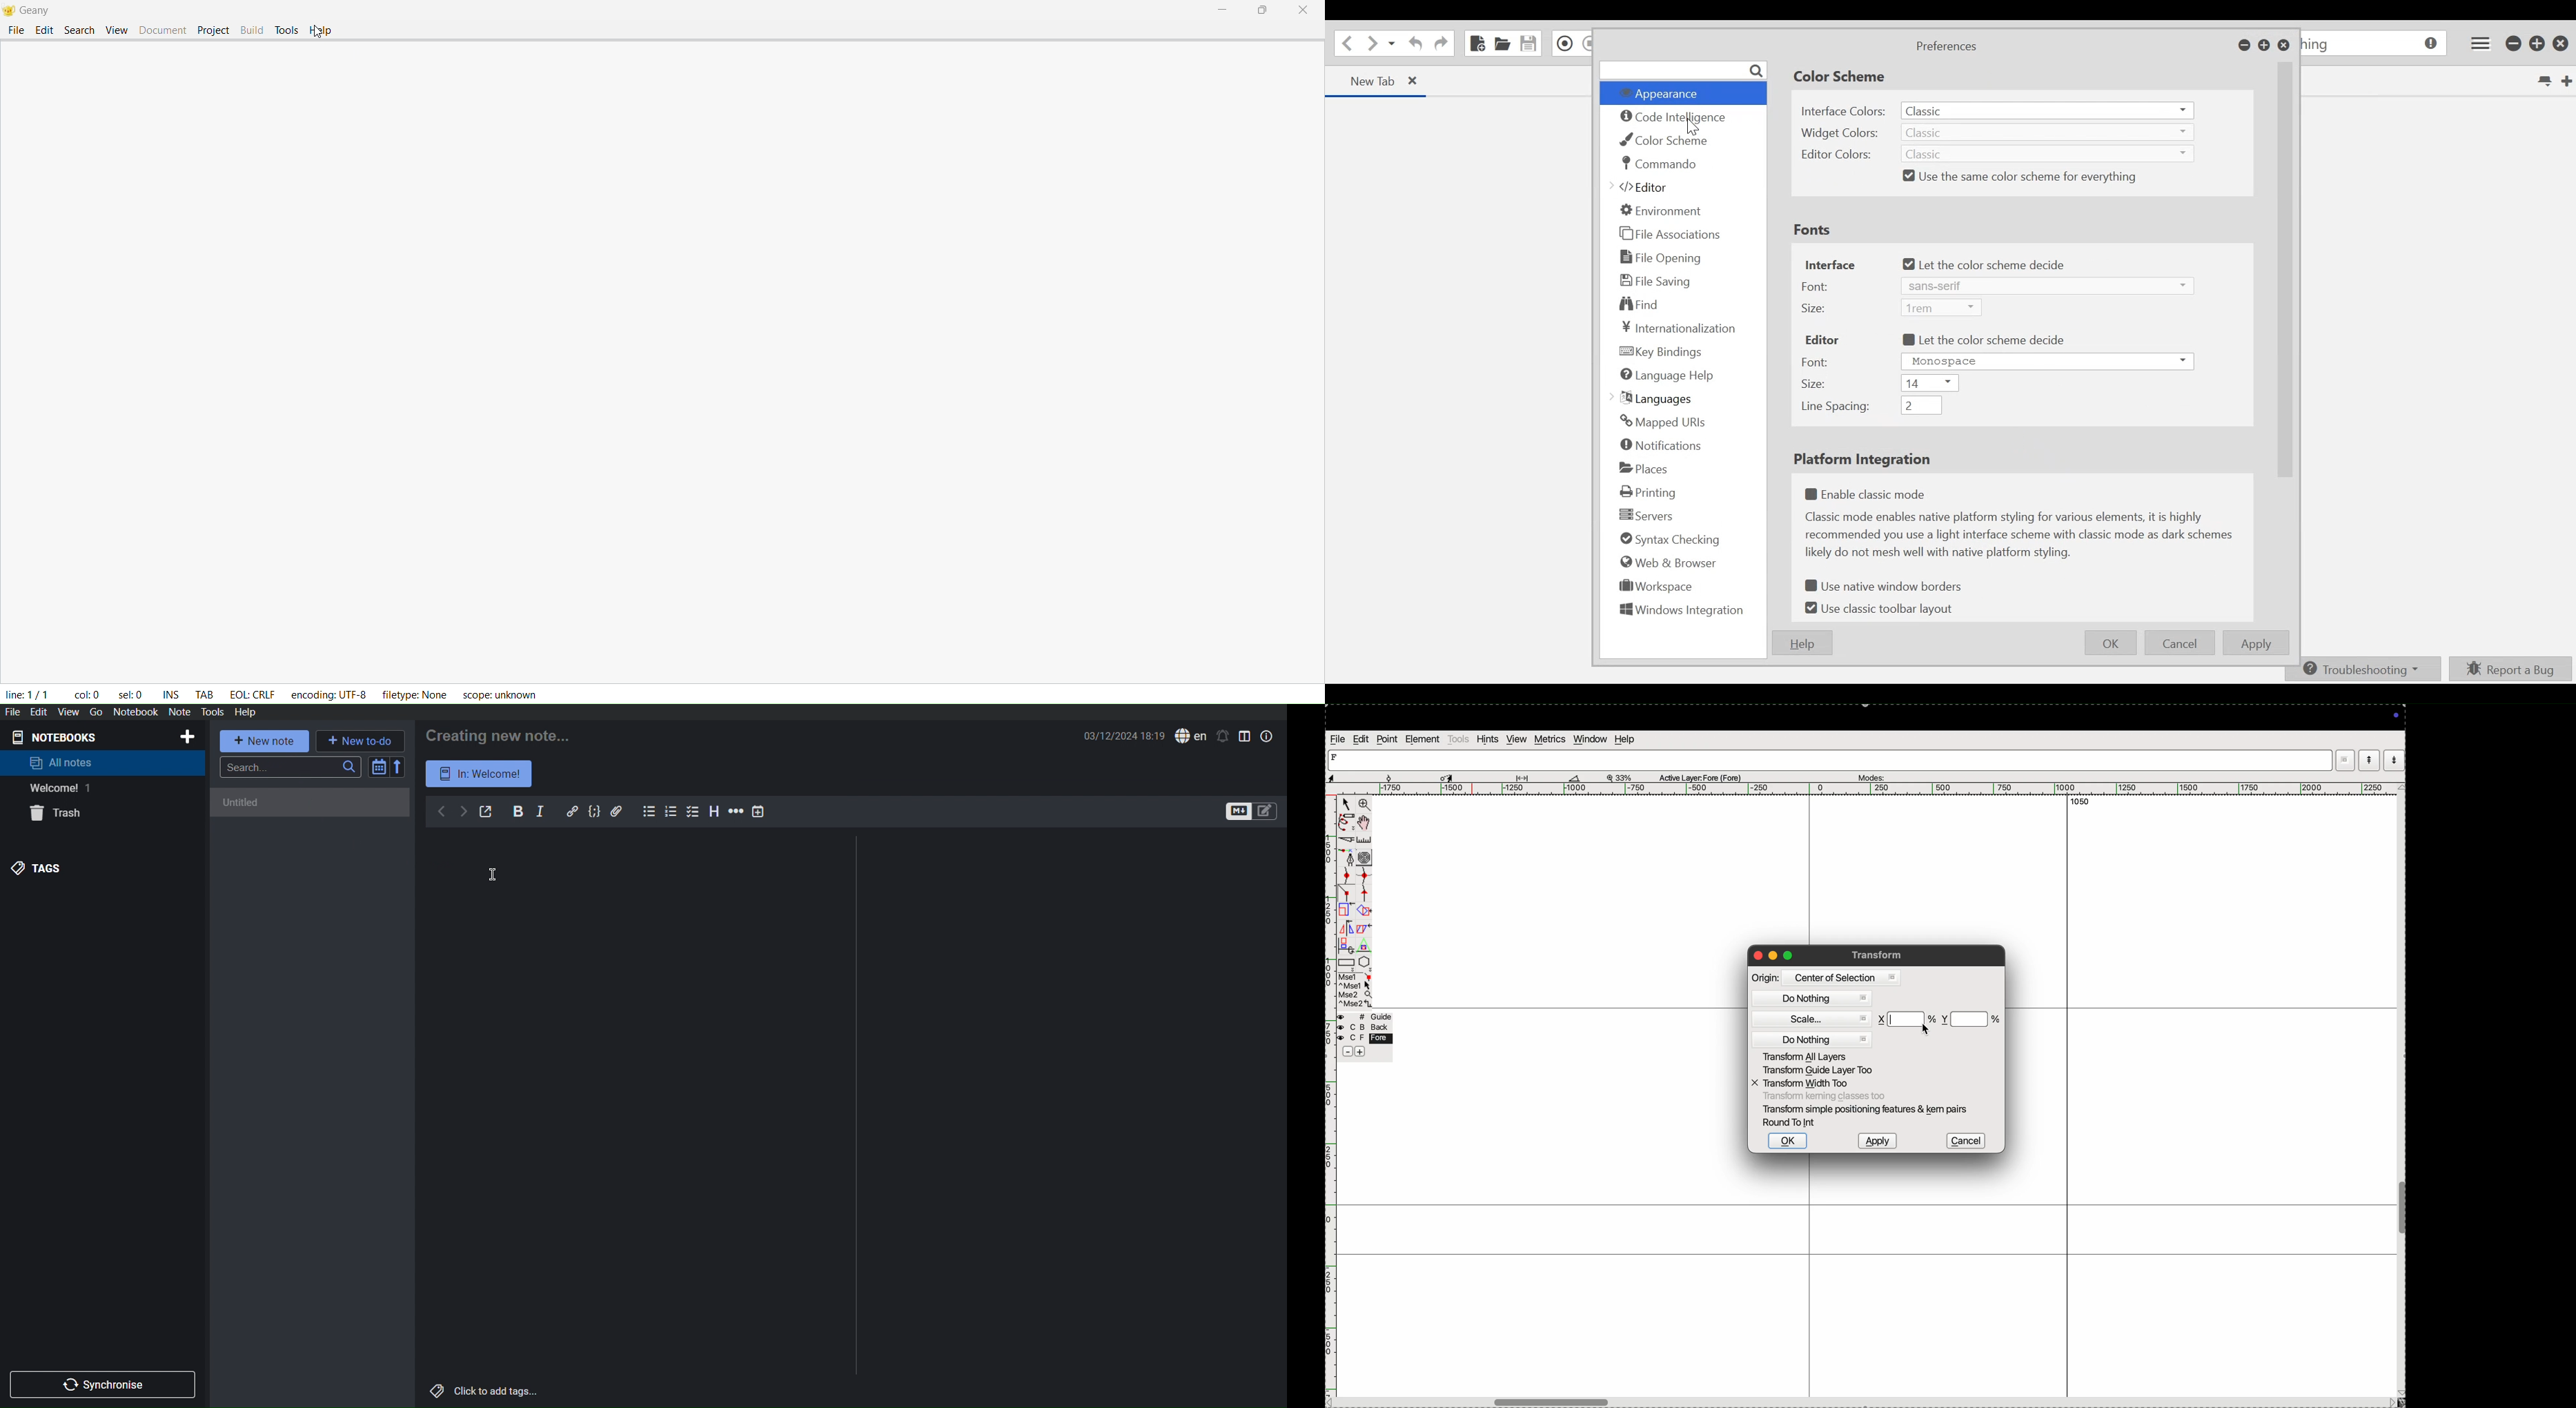 Image resolution: width=2576 pixels, height=1428 pixels. I want to click on window, so click(1591, 739).